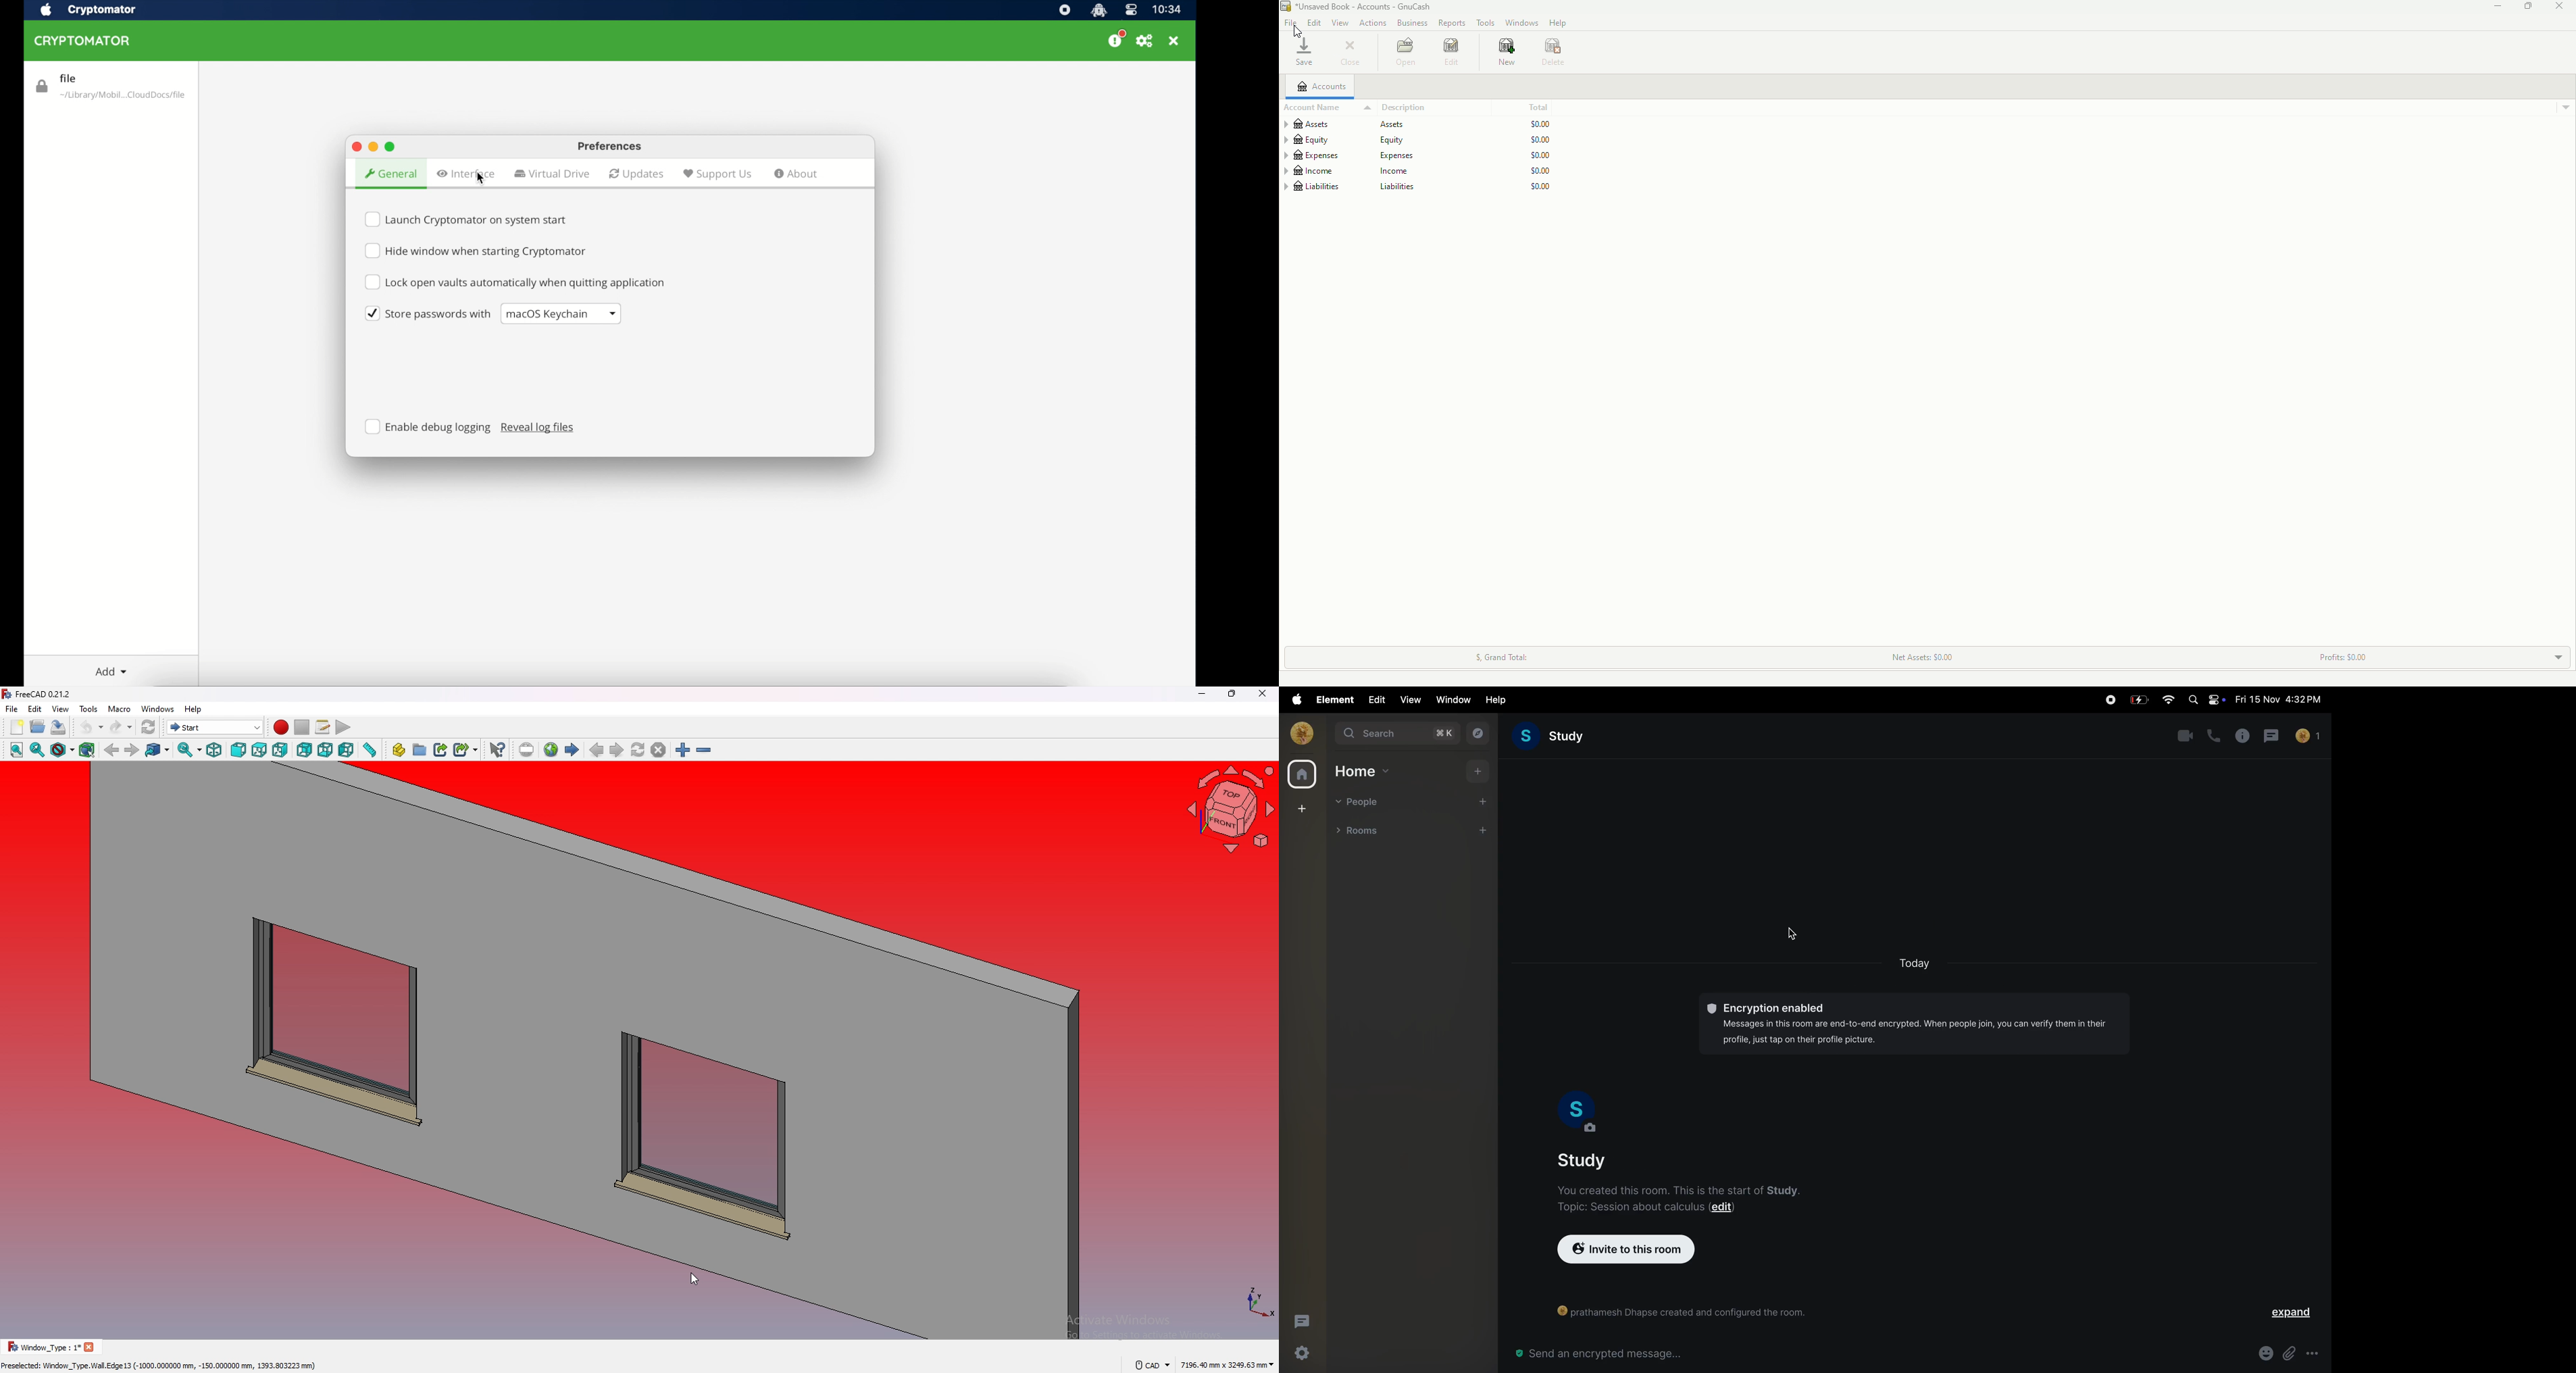  Describe the element at coordinates (1916, 962) in the screenshot. I see `day` at that location.